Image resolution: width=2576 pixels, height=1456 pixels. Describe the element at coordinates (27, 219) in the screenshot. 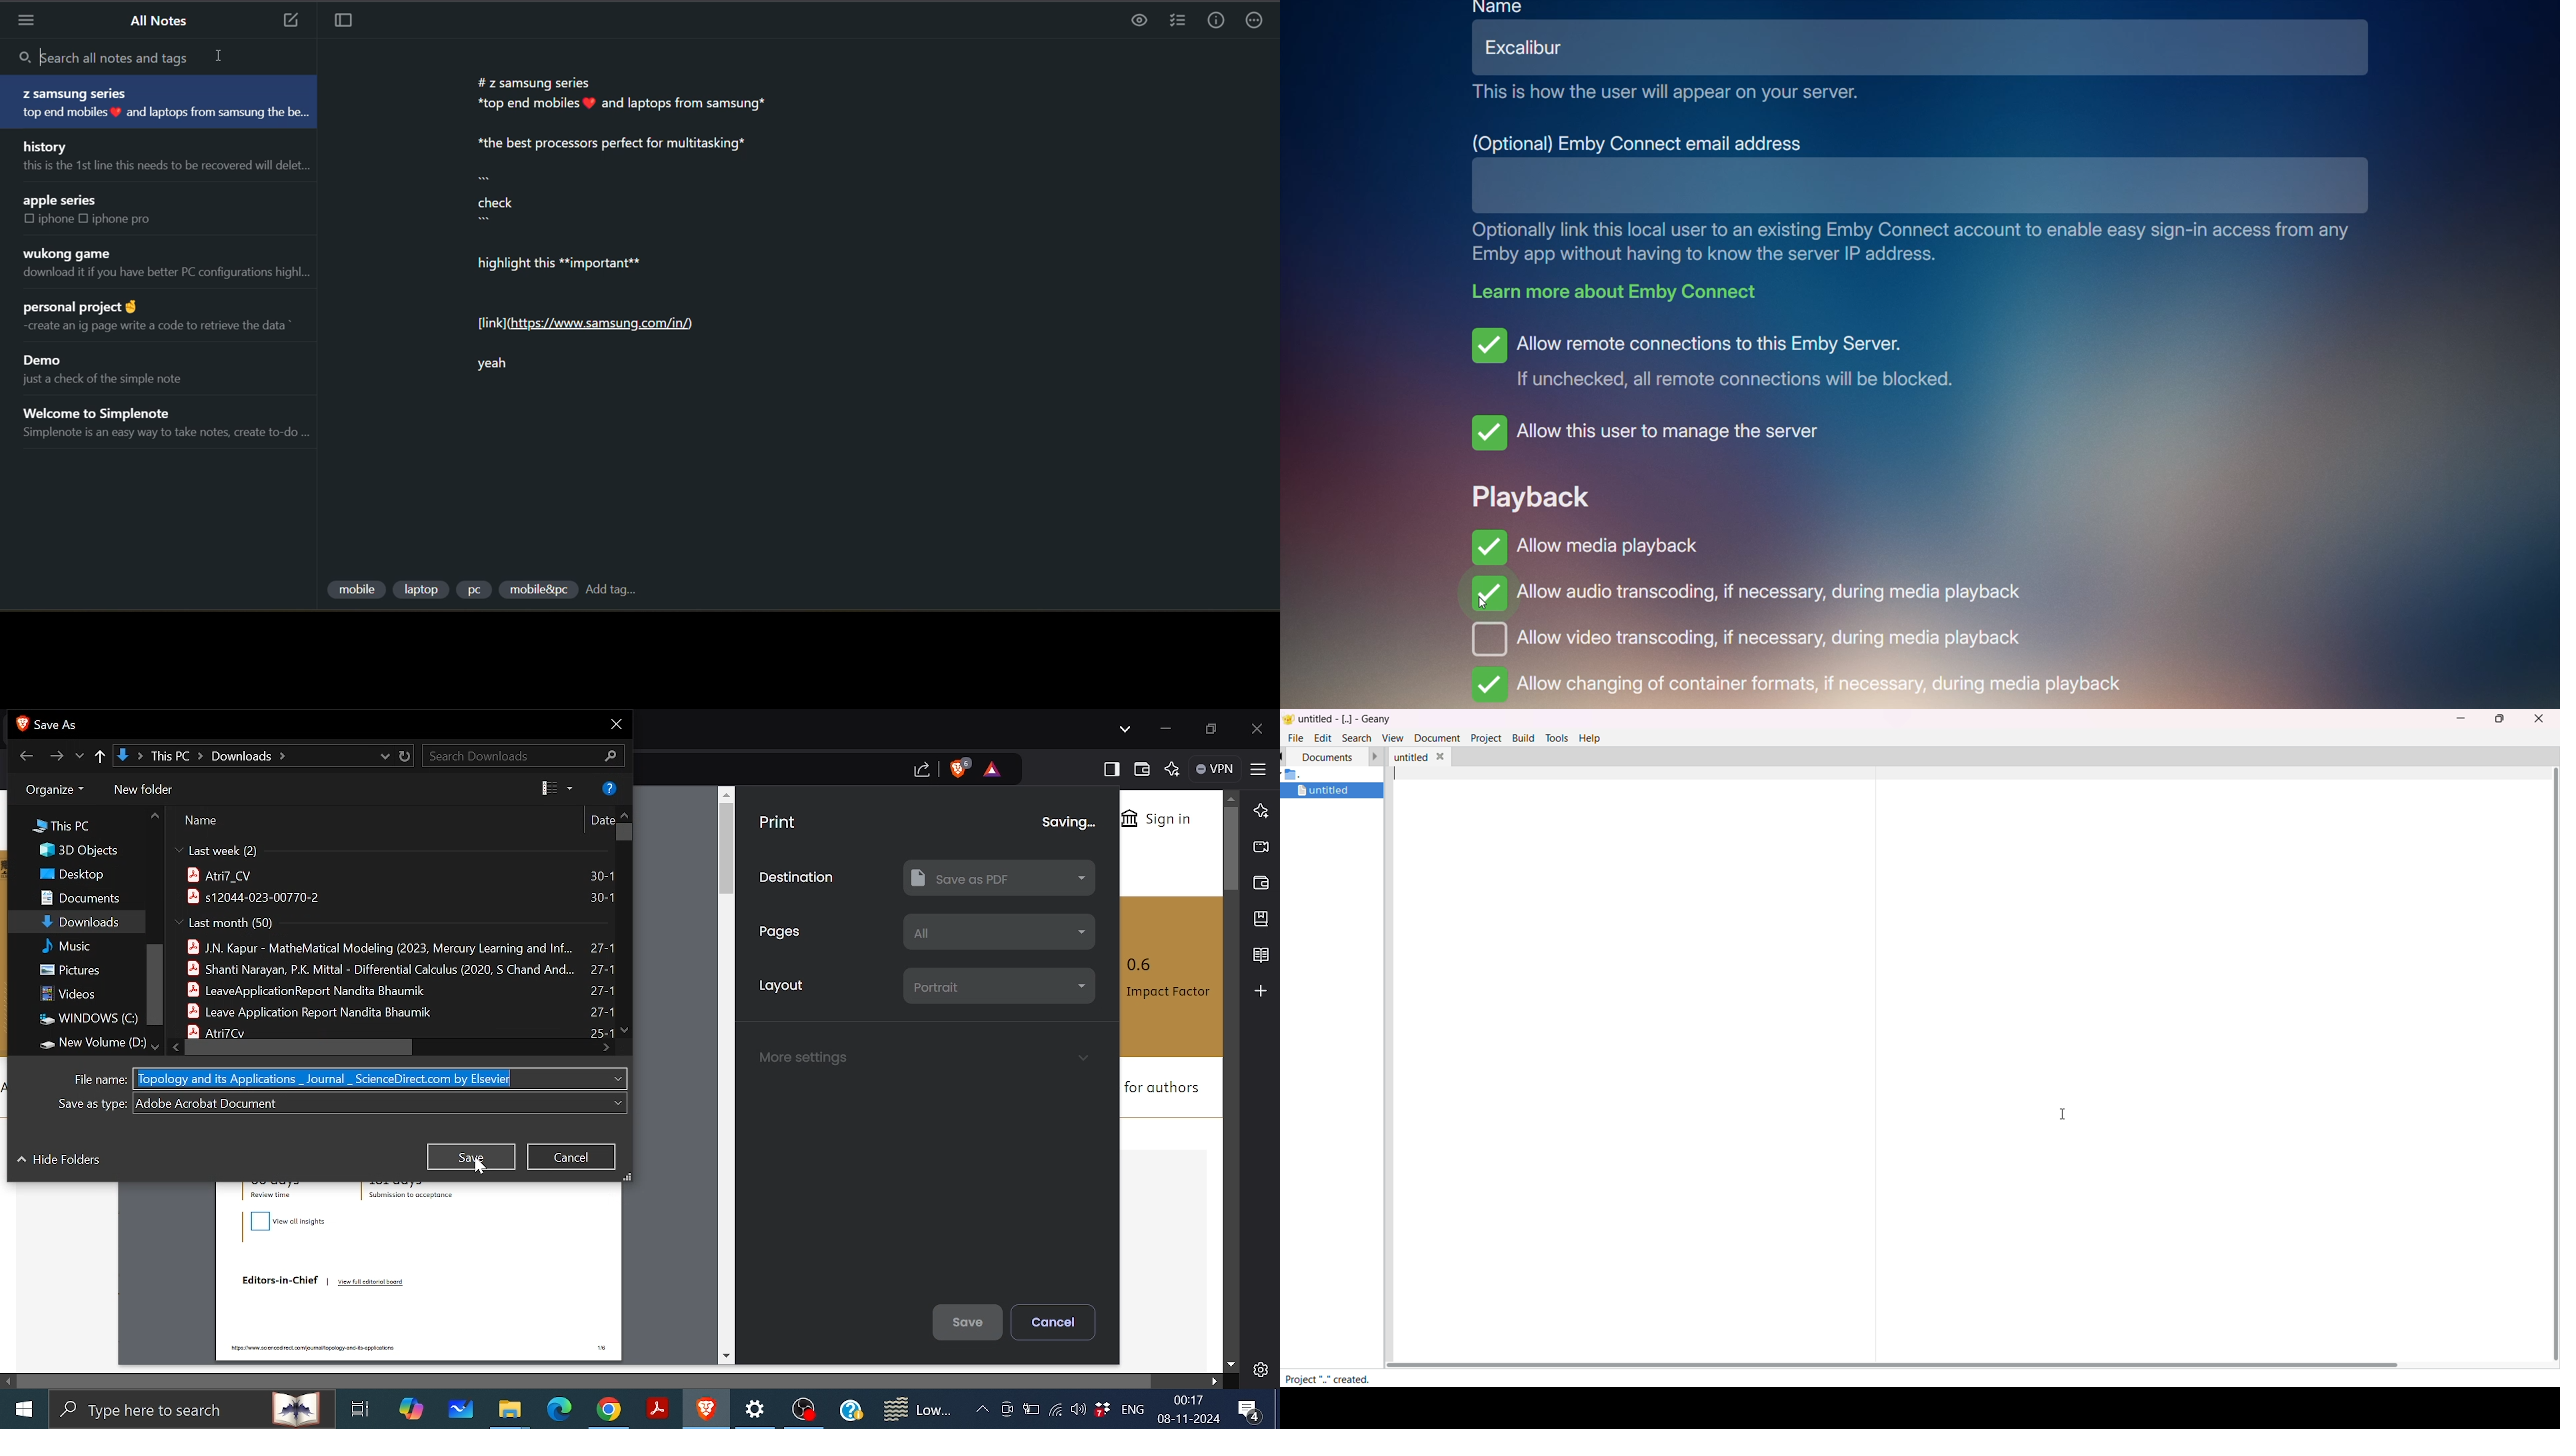

I see `checkbox` at that location.